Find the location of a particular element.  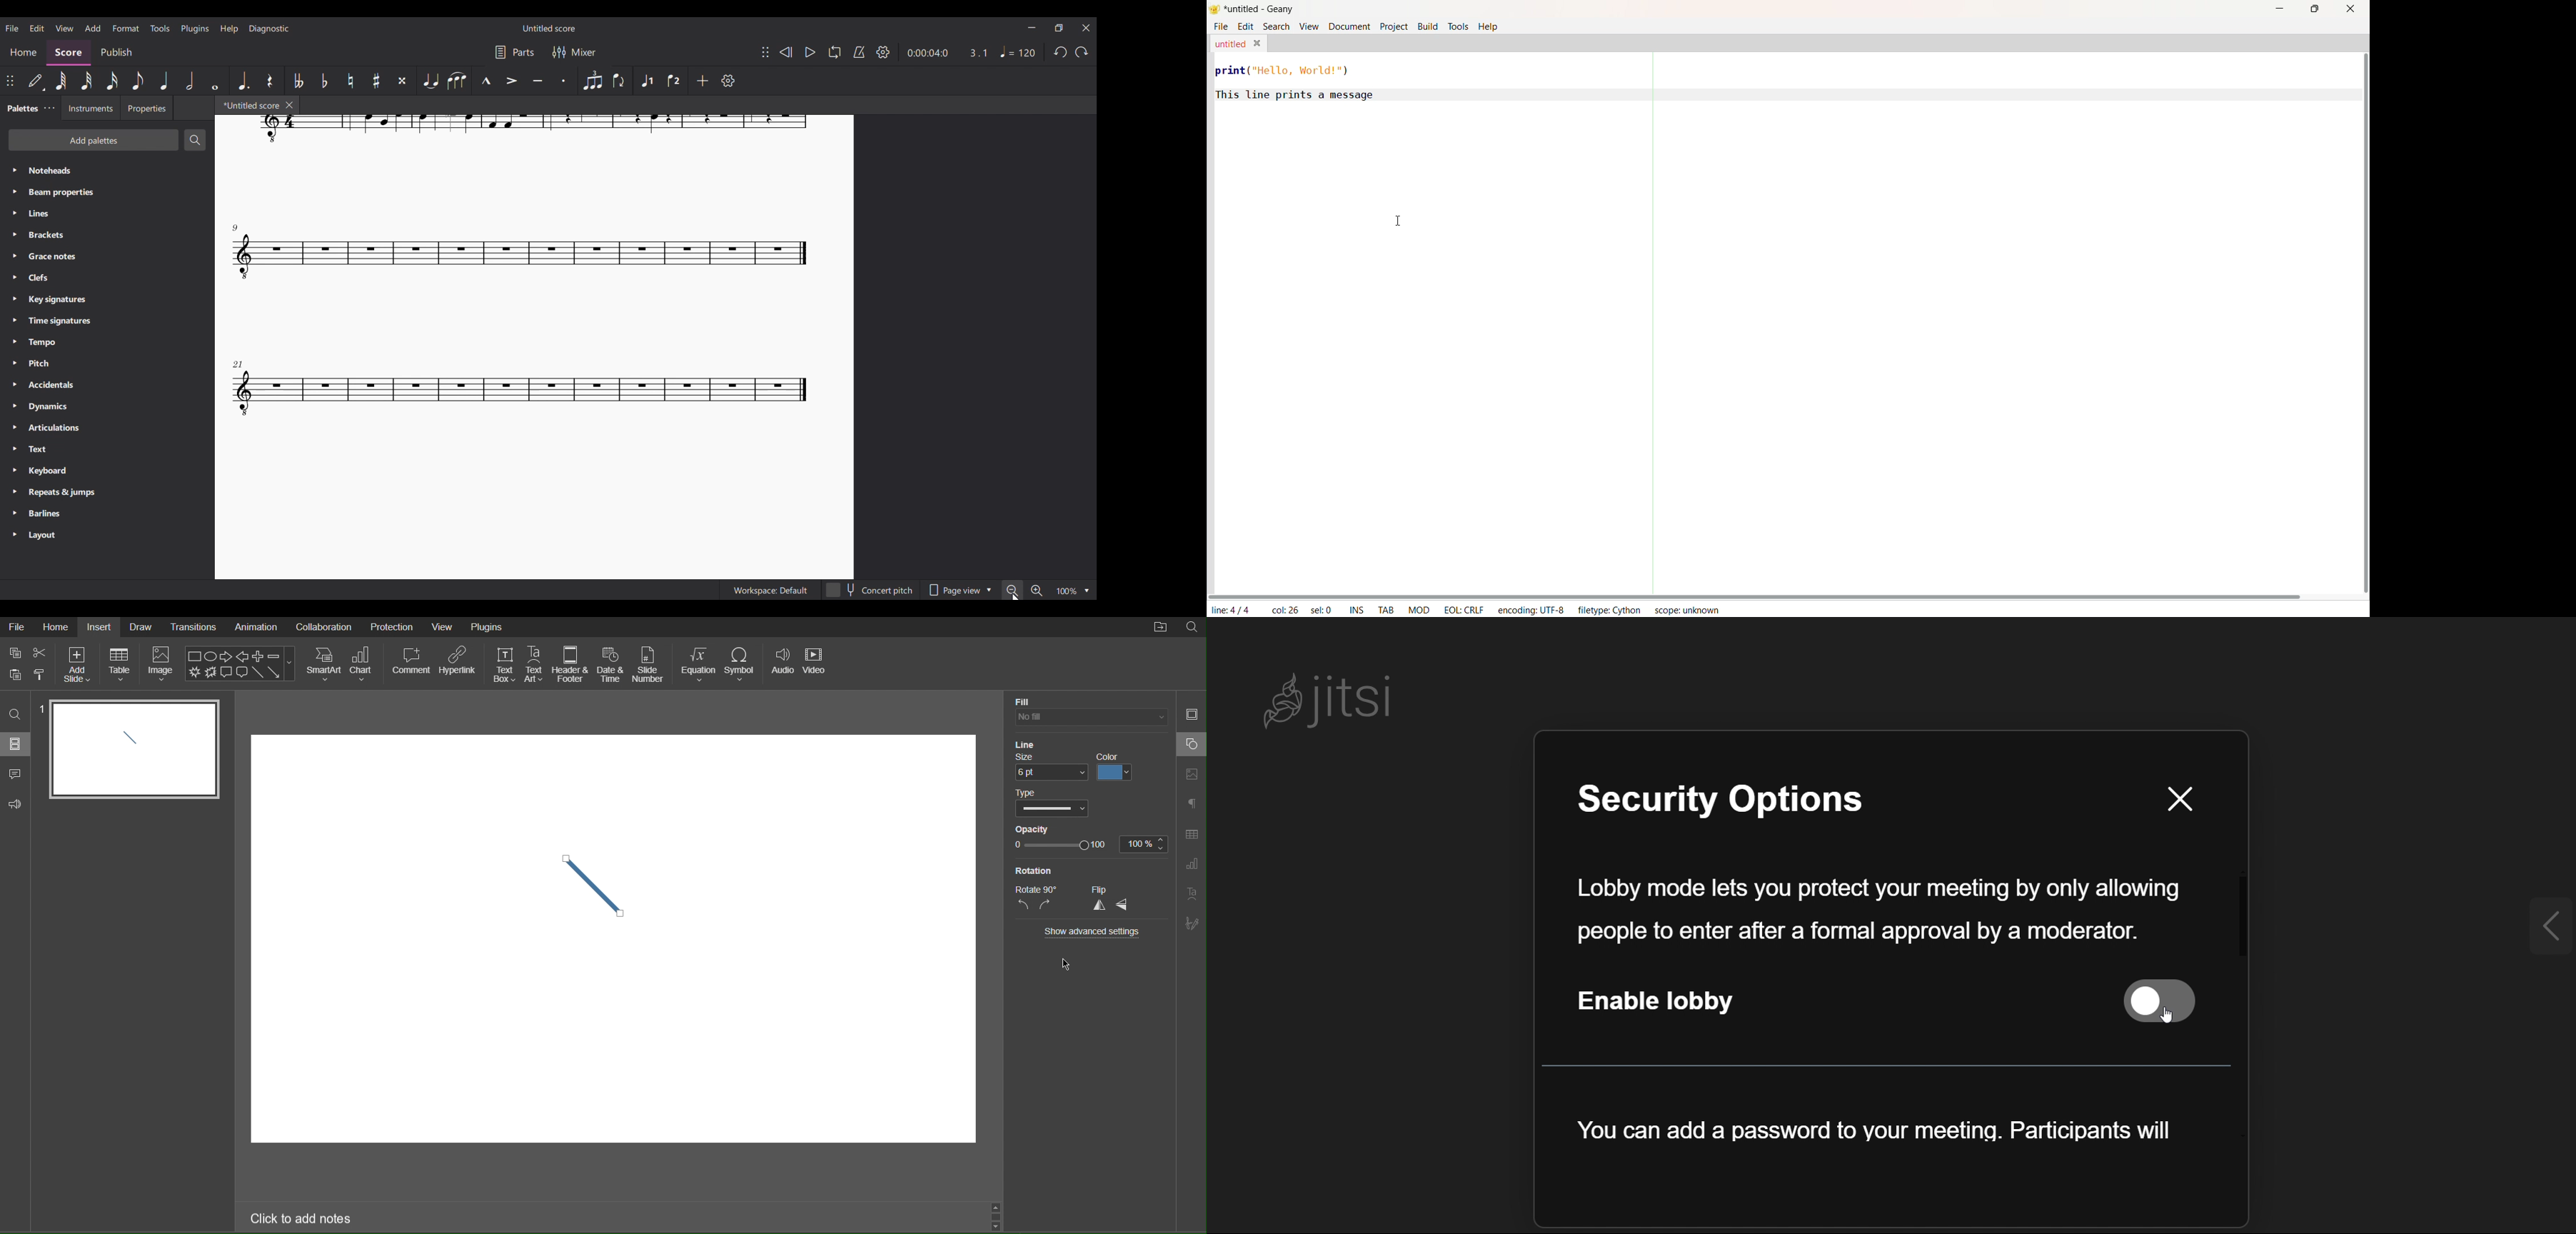

Palettes is located at coordinates (21, 109).